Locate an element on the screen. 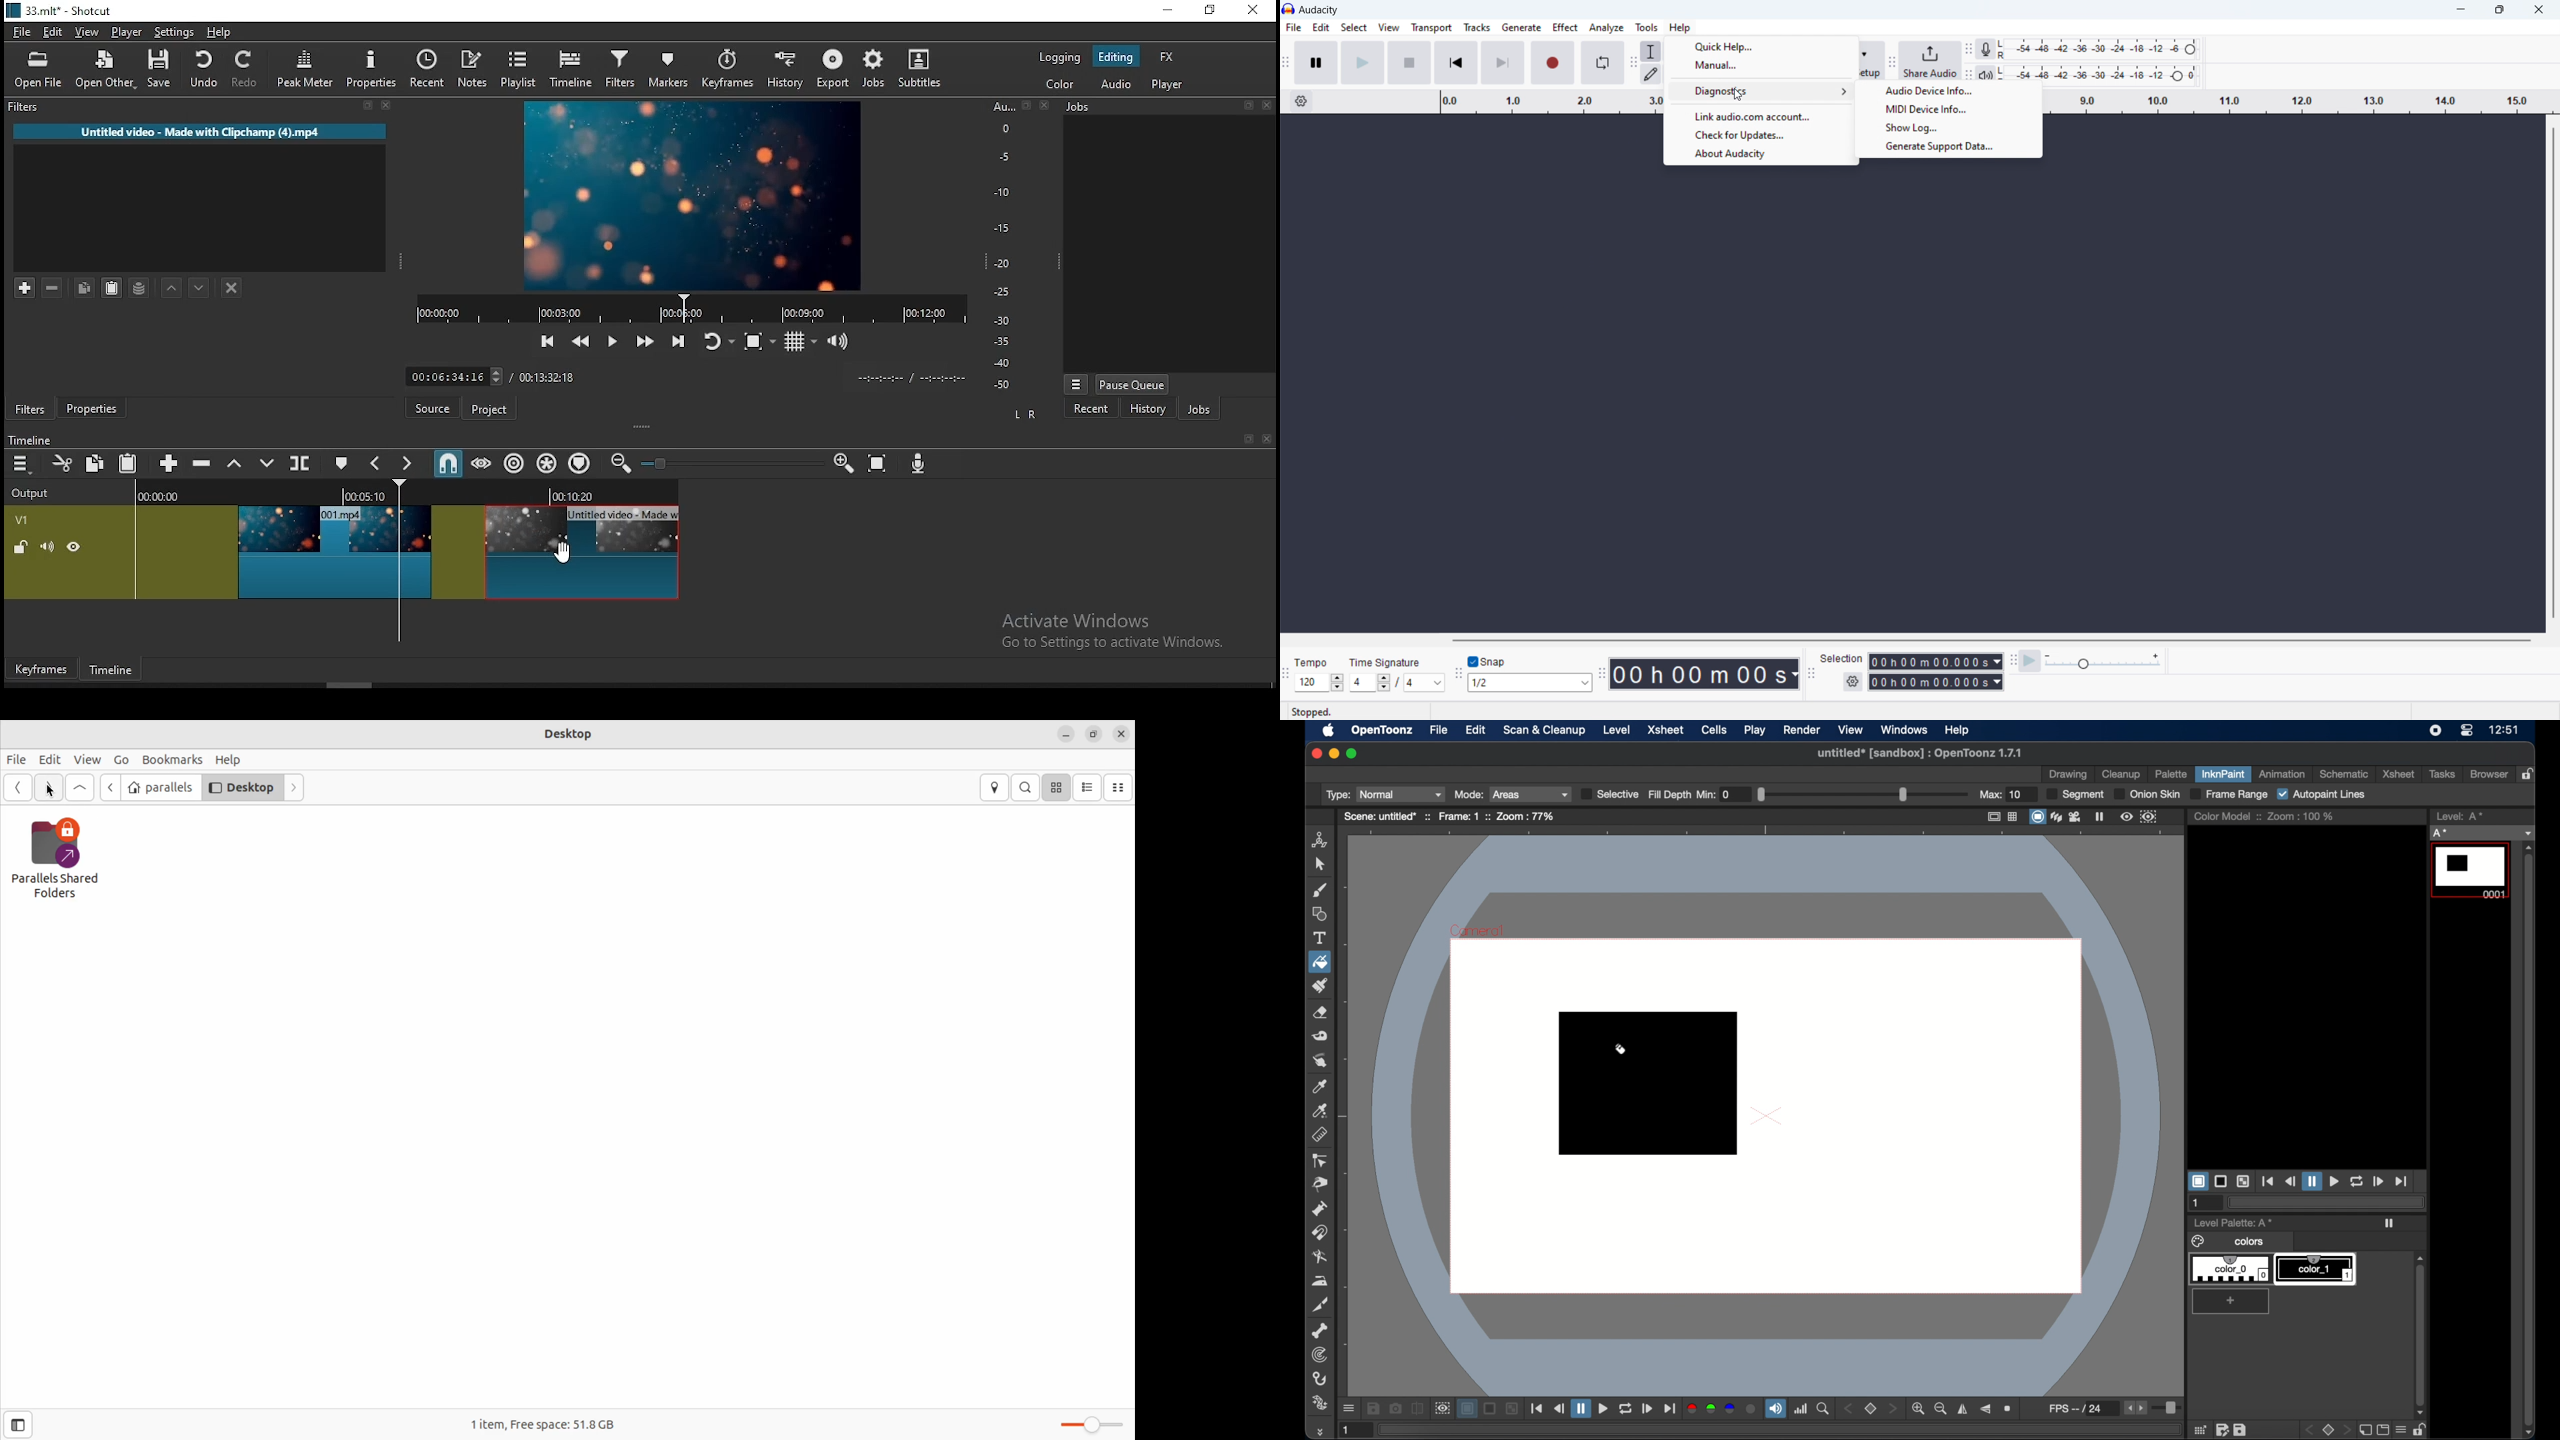 Image resolution: width=2576 pixels, height=1456 pixels. go back is located at coordinates (109, 786).